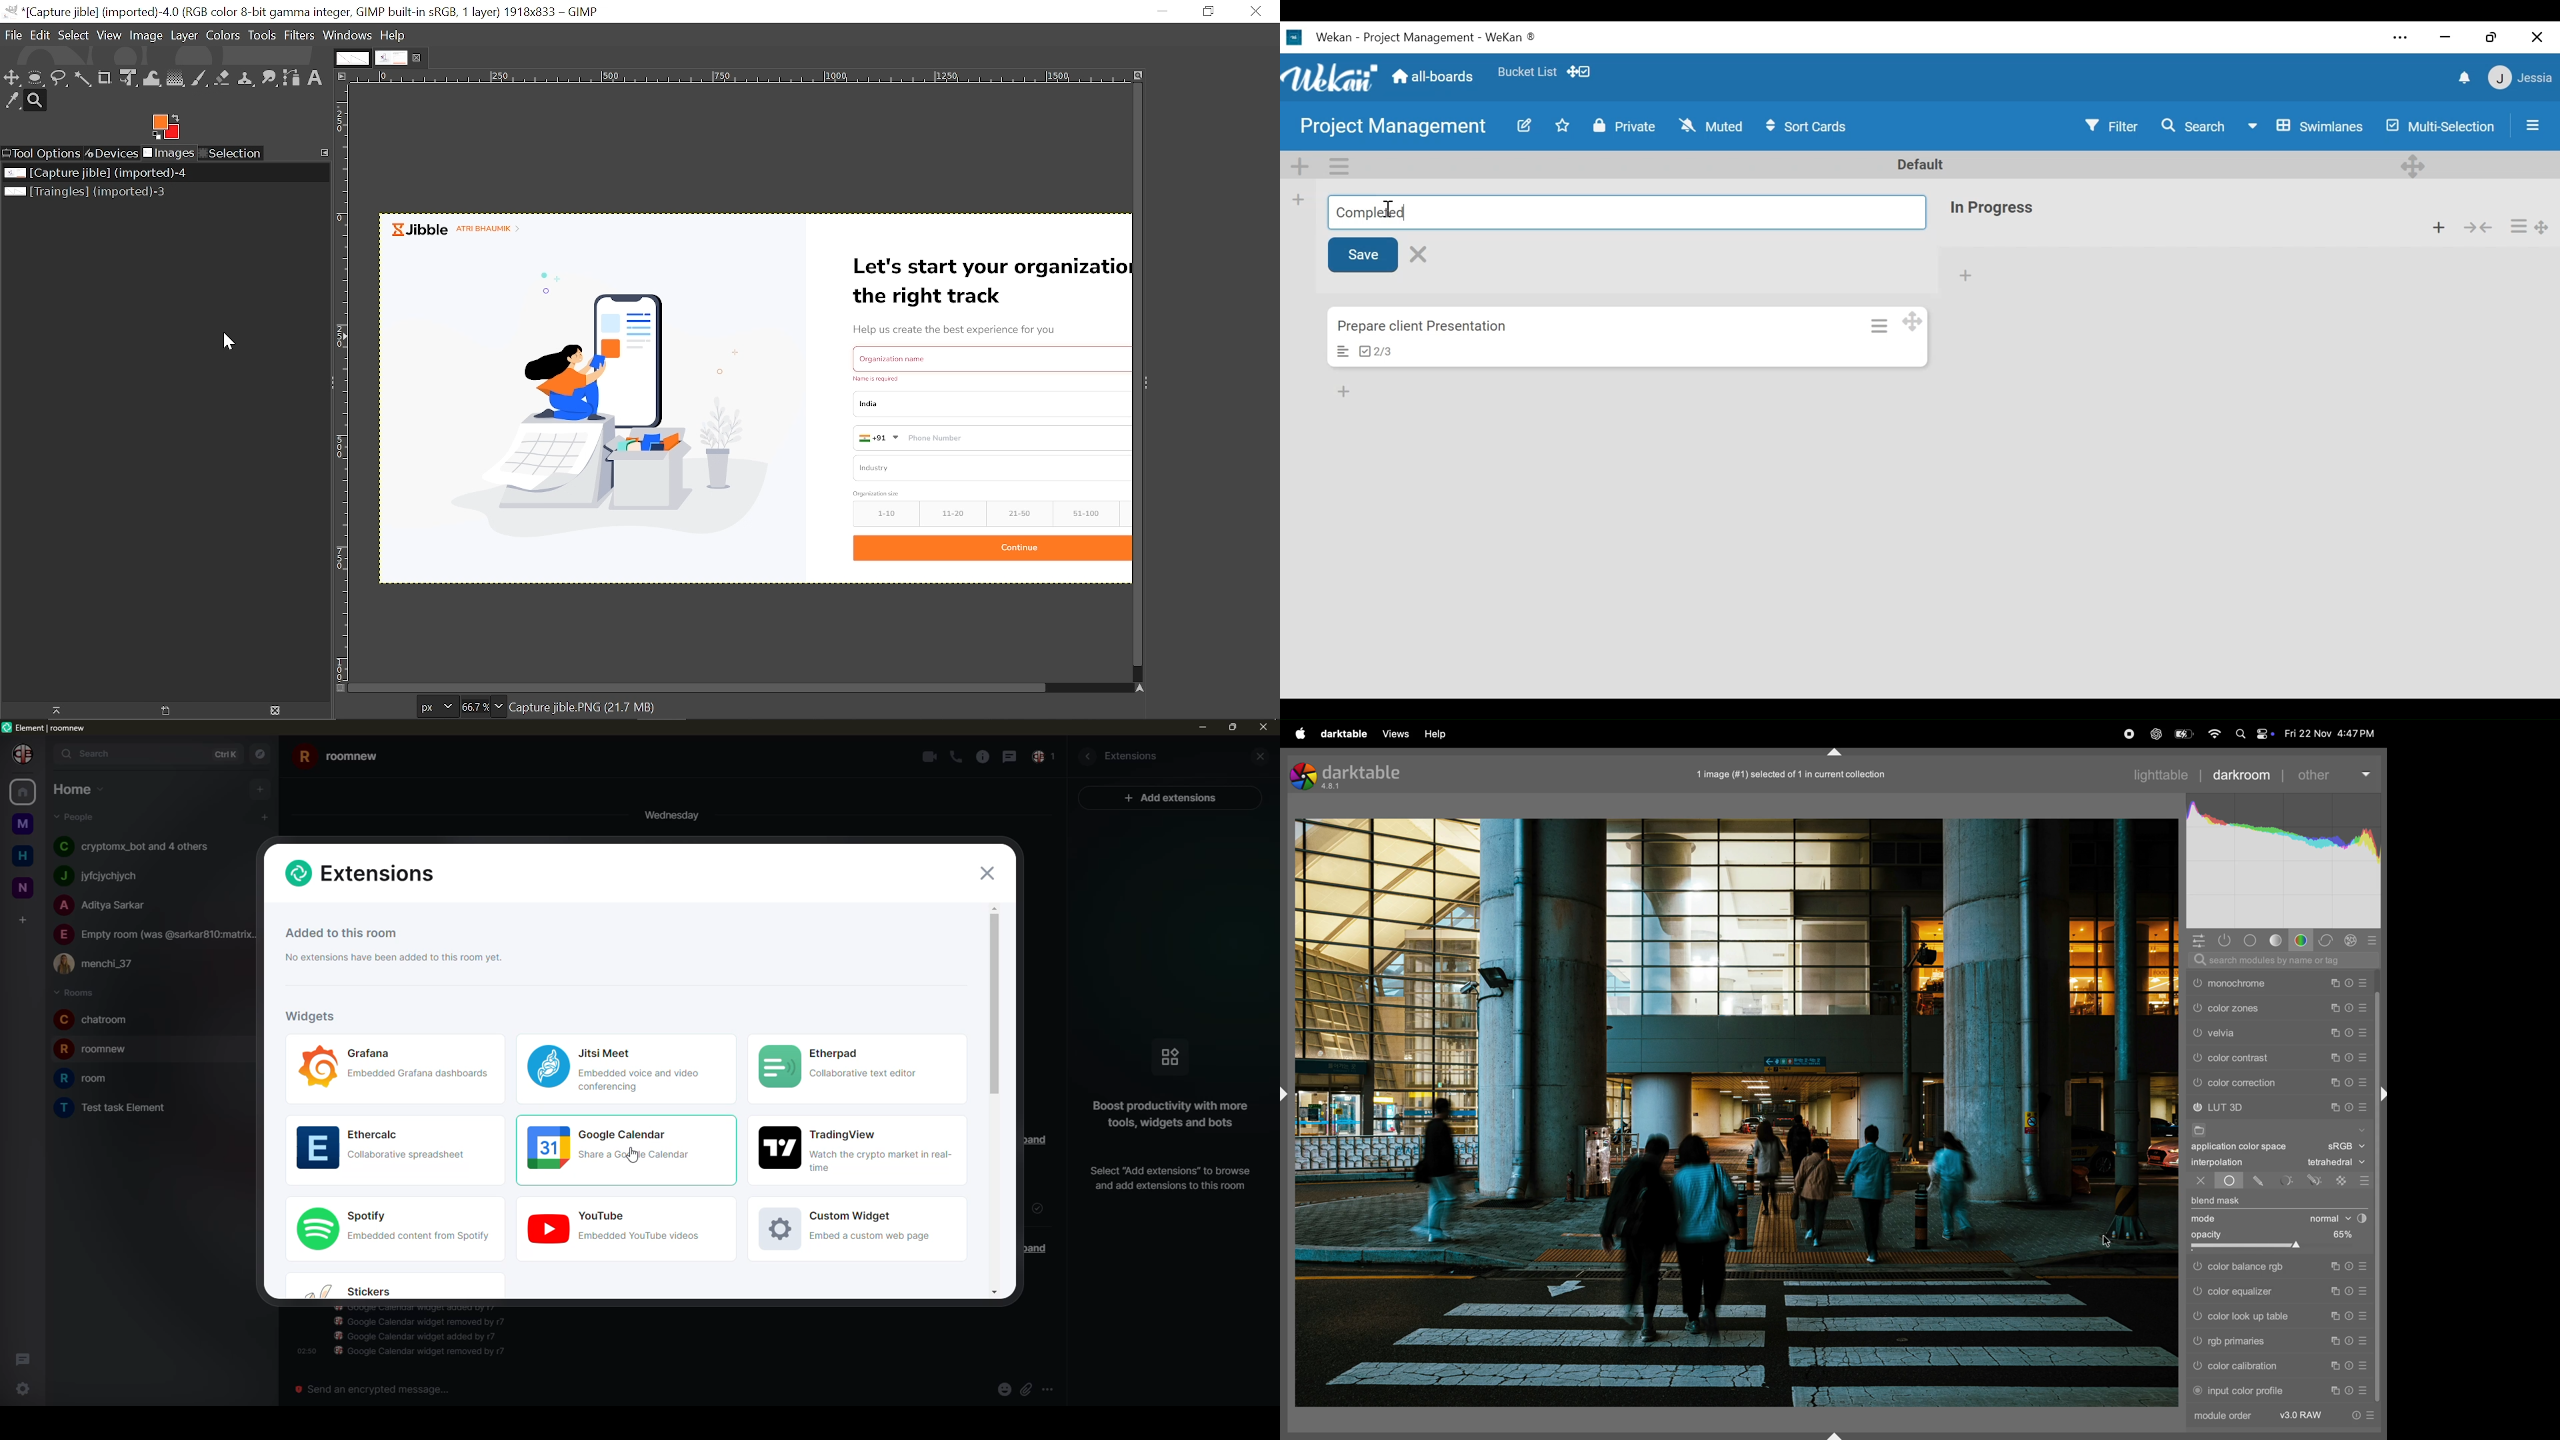 The image size is (2576, 1456). What do you see at coordinates (90, 755) in the screenshot?
I see `search` at bounding box center [90, 755].